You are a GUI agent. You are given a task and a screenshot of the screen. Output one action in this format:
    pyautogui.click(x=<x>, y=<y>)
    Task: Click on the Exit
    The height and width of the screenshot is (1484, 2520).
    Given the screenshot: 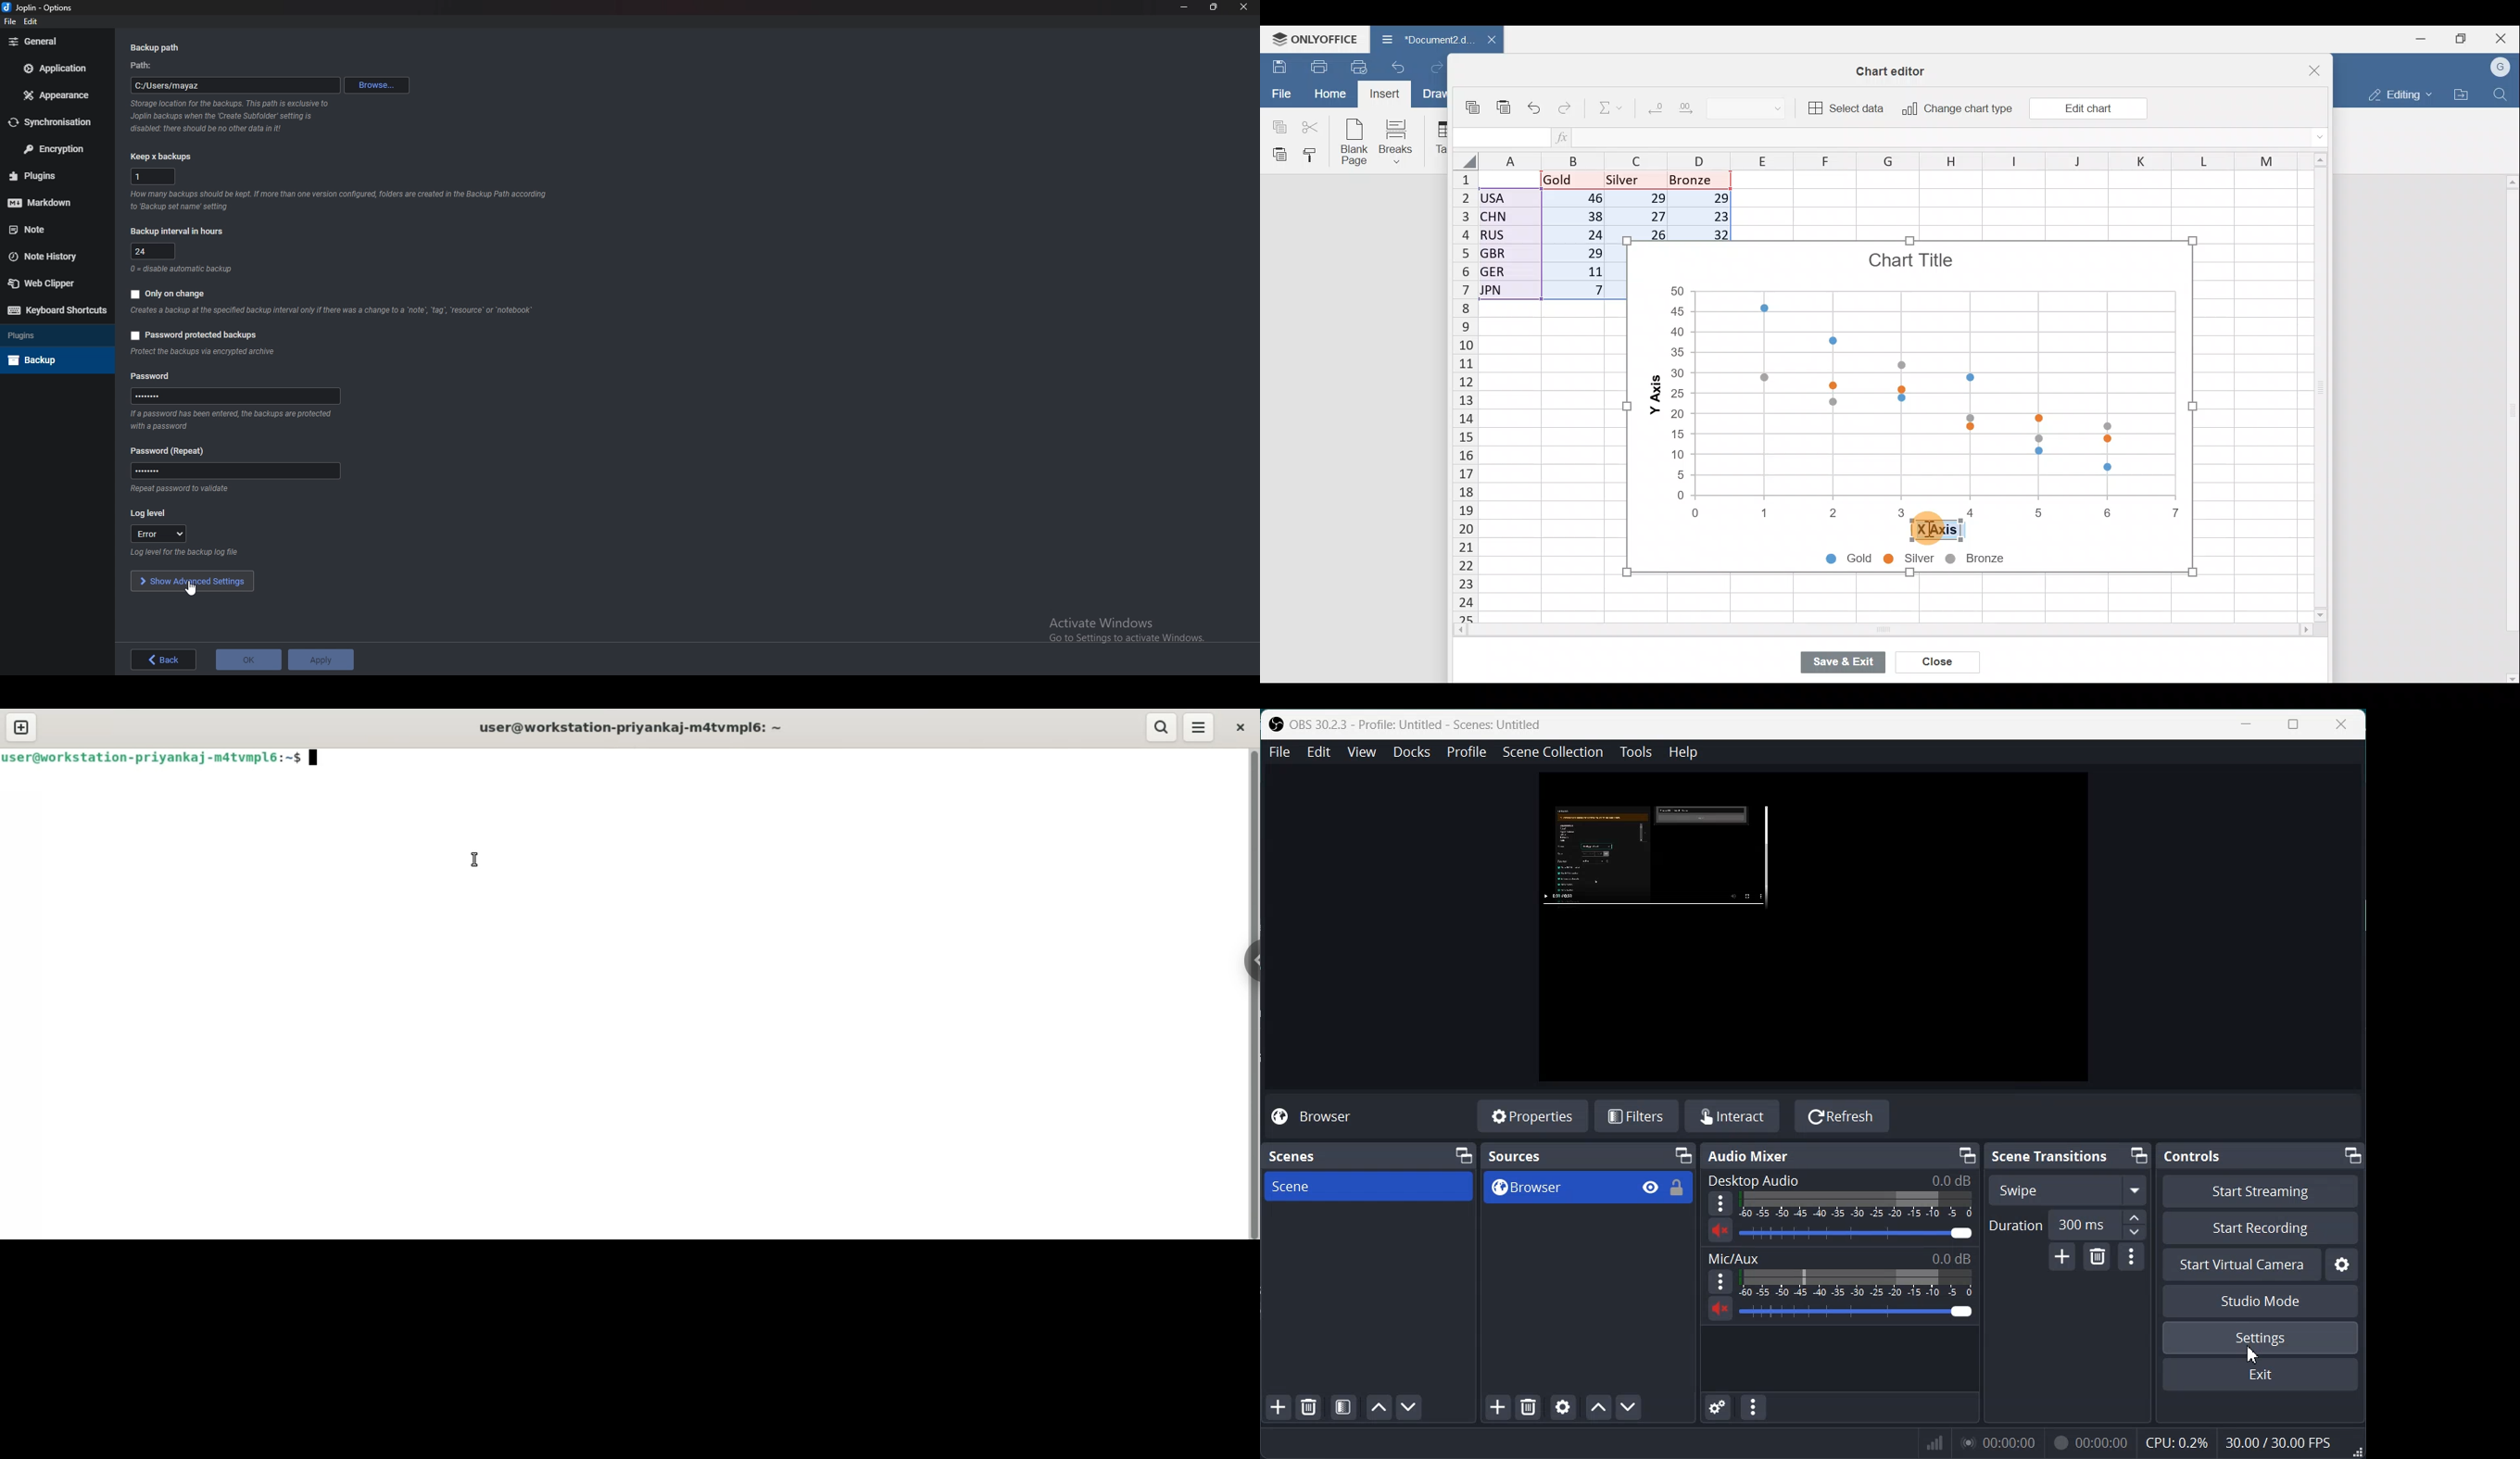 What is the action you would take?
    pyautogui.click(x=2261, y=1375)
    